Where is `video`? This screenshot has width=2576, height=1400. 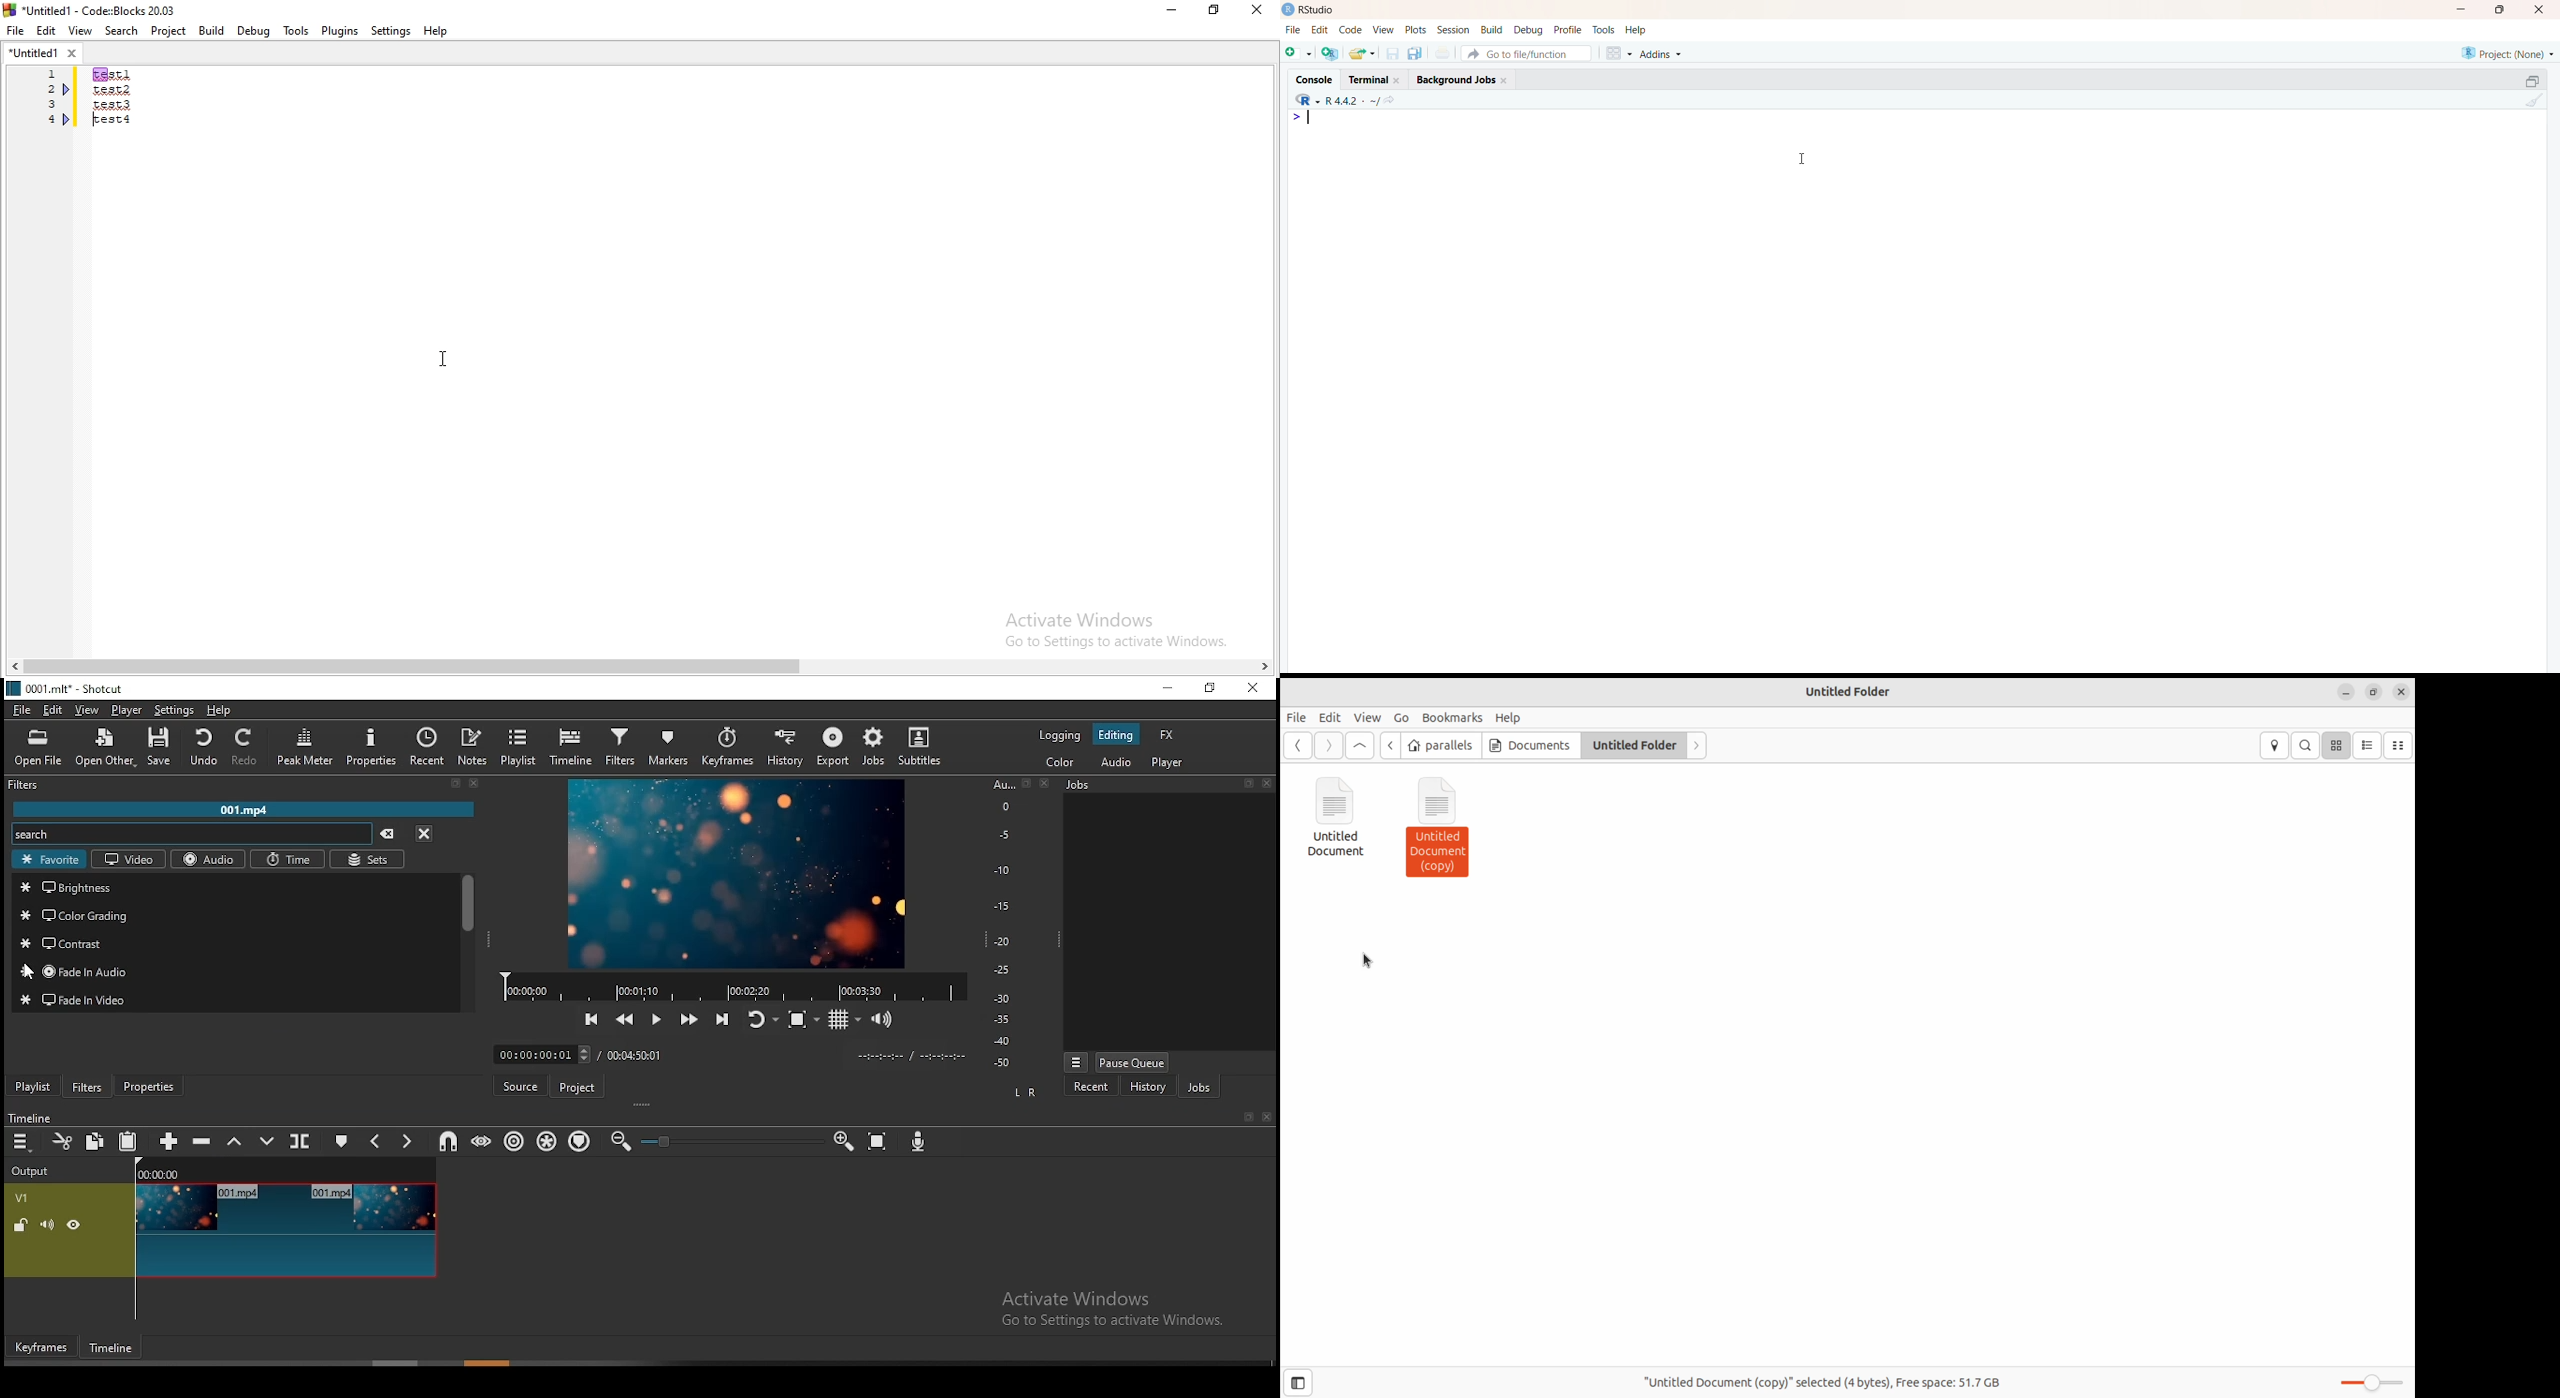
video is located at coordinates (128, 861).